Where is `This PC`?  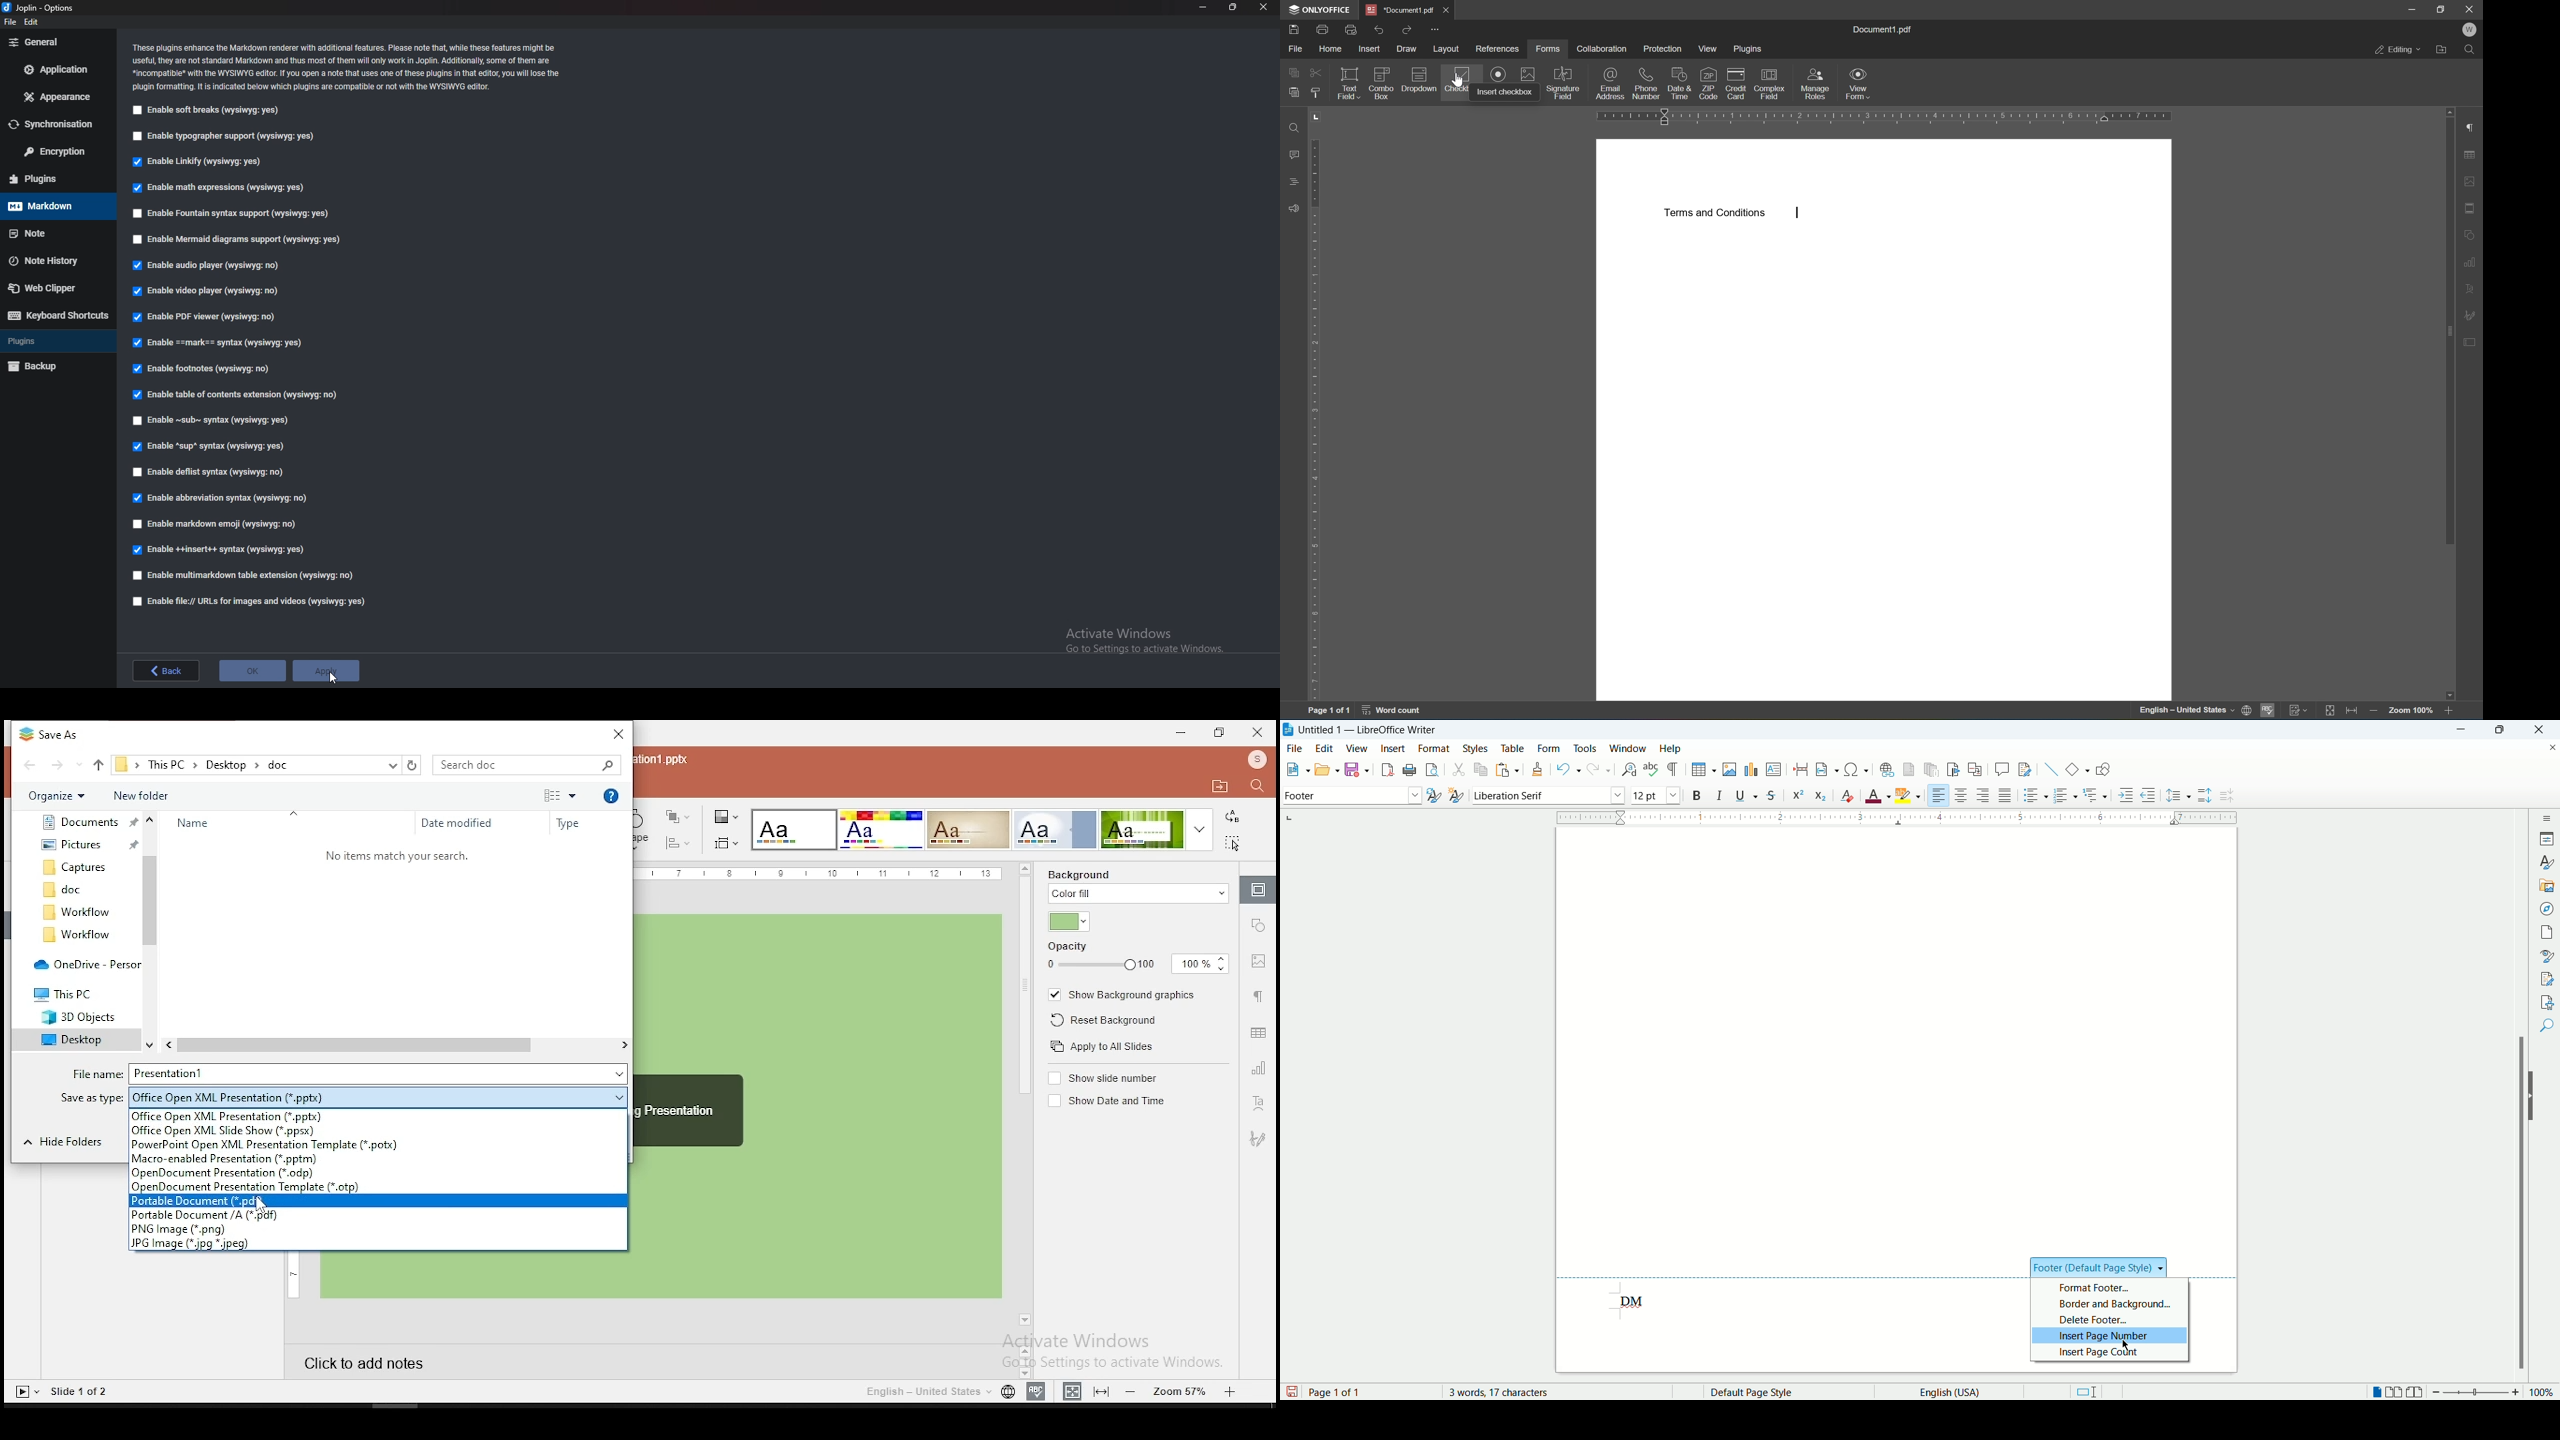 This PC is located at coordinates (69, 995).